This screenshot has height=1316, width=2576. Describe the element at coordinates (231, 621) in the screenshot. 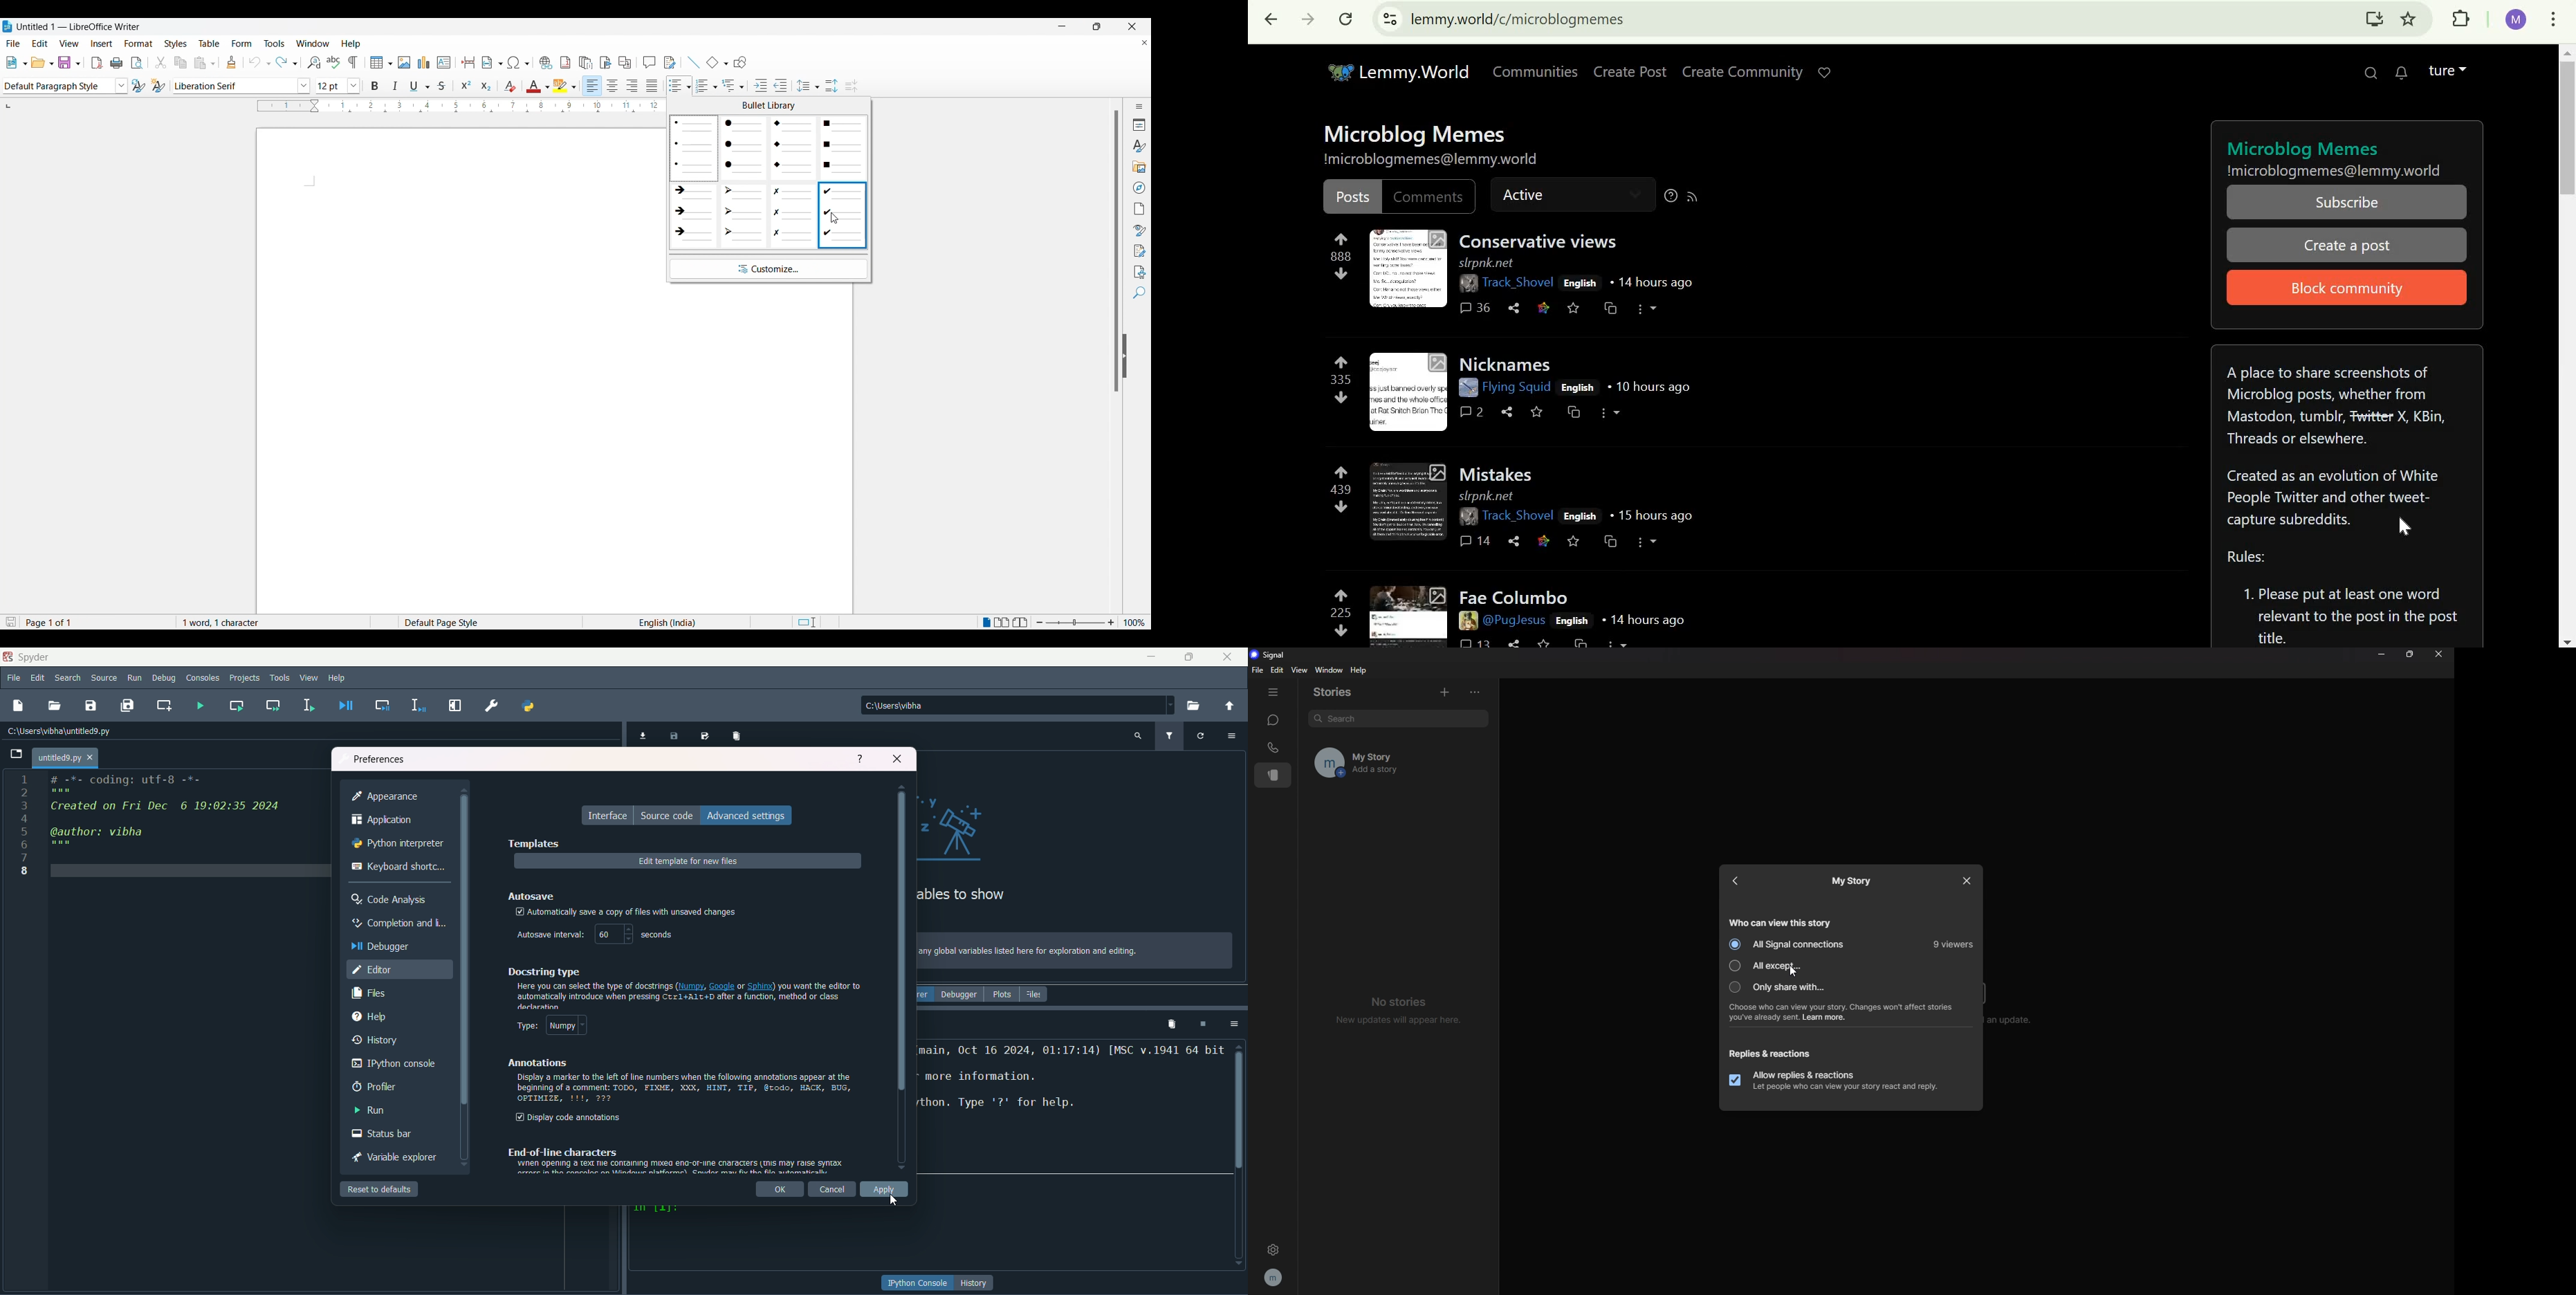

I see `1 words, 1 characters` at that location.